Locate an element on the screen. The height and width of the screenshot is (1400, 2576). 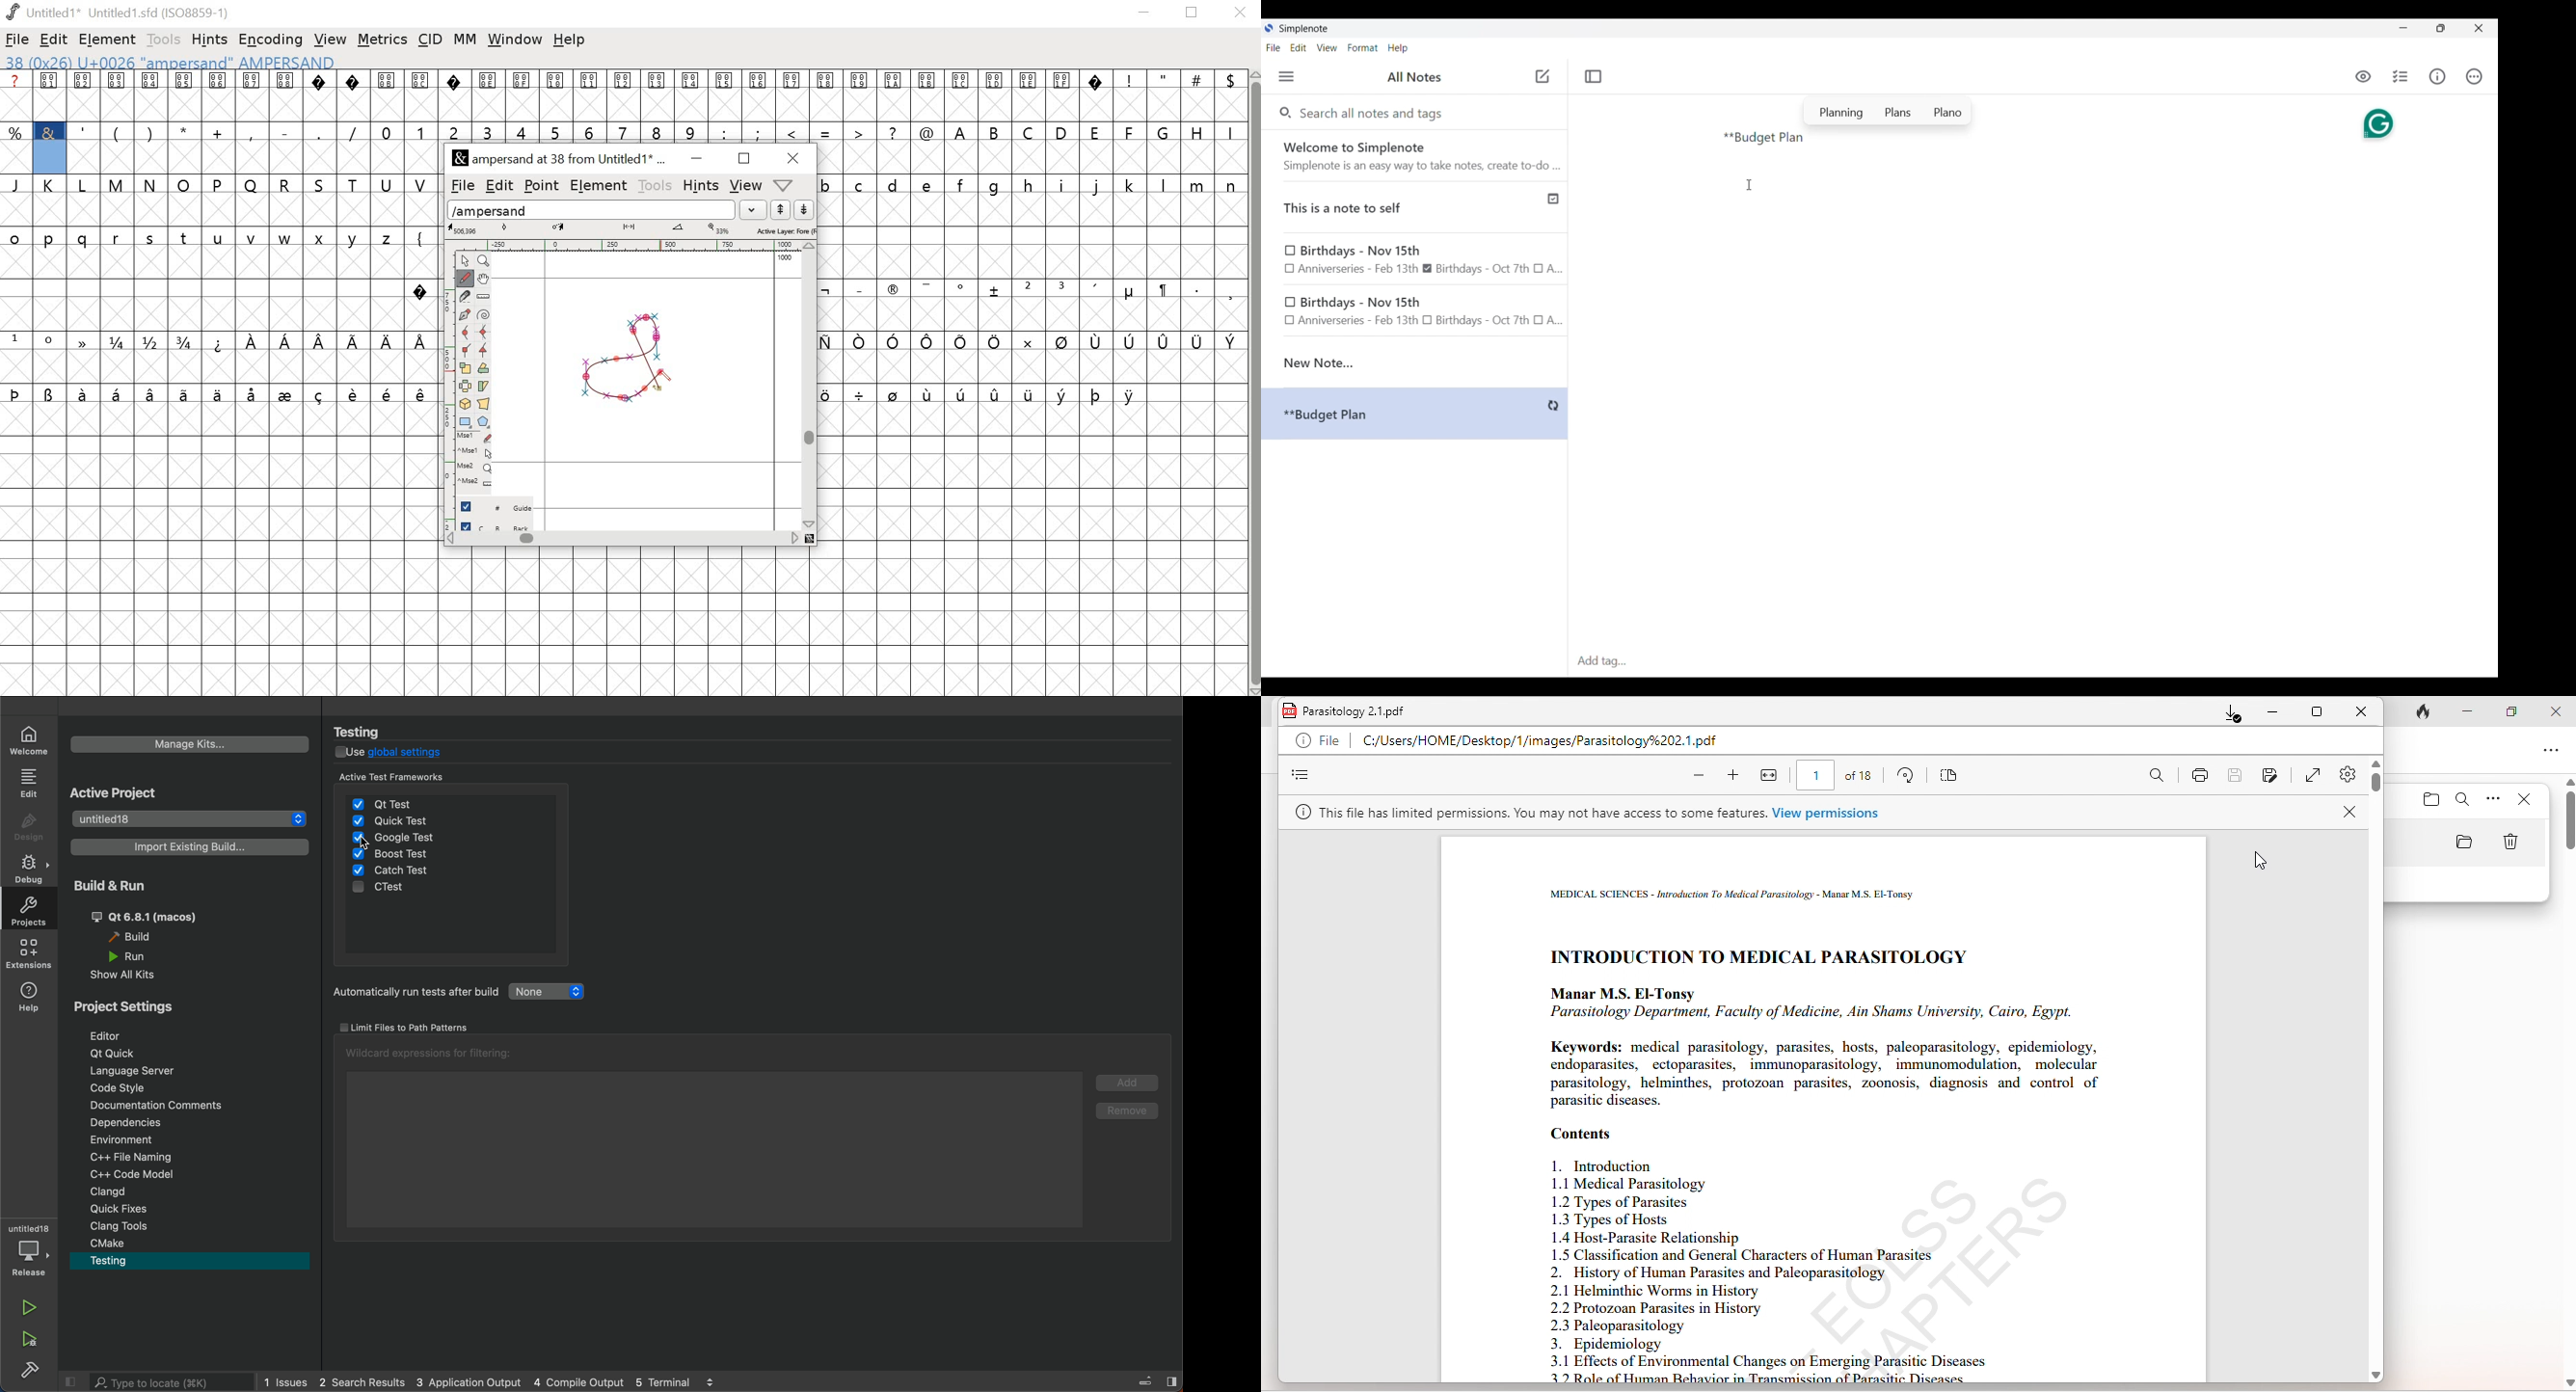
3 is located at coordinates (488, 131).